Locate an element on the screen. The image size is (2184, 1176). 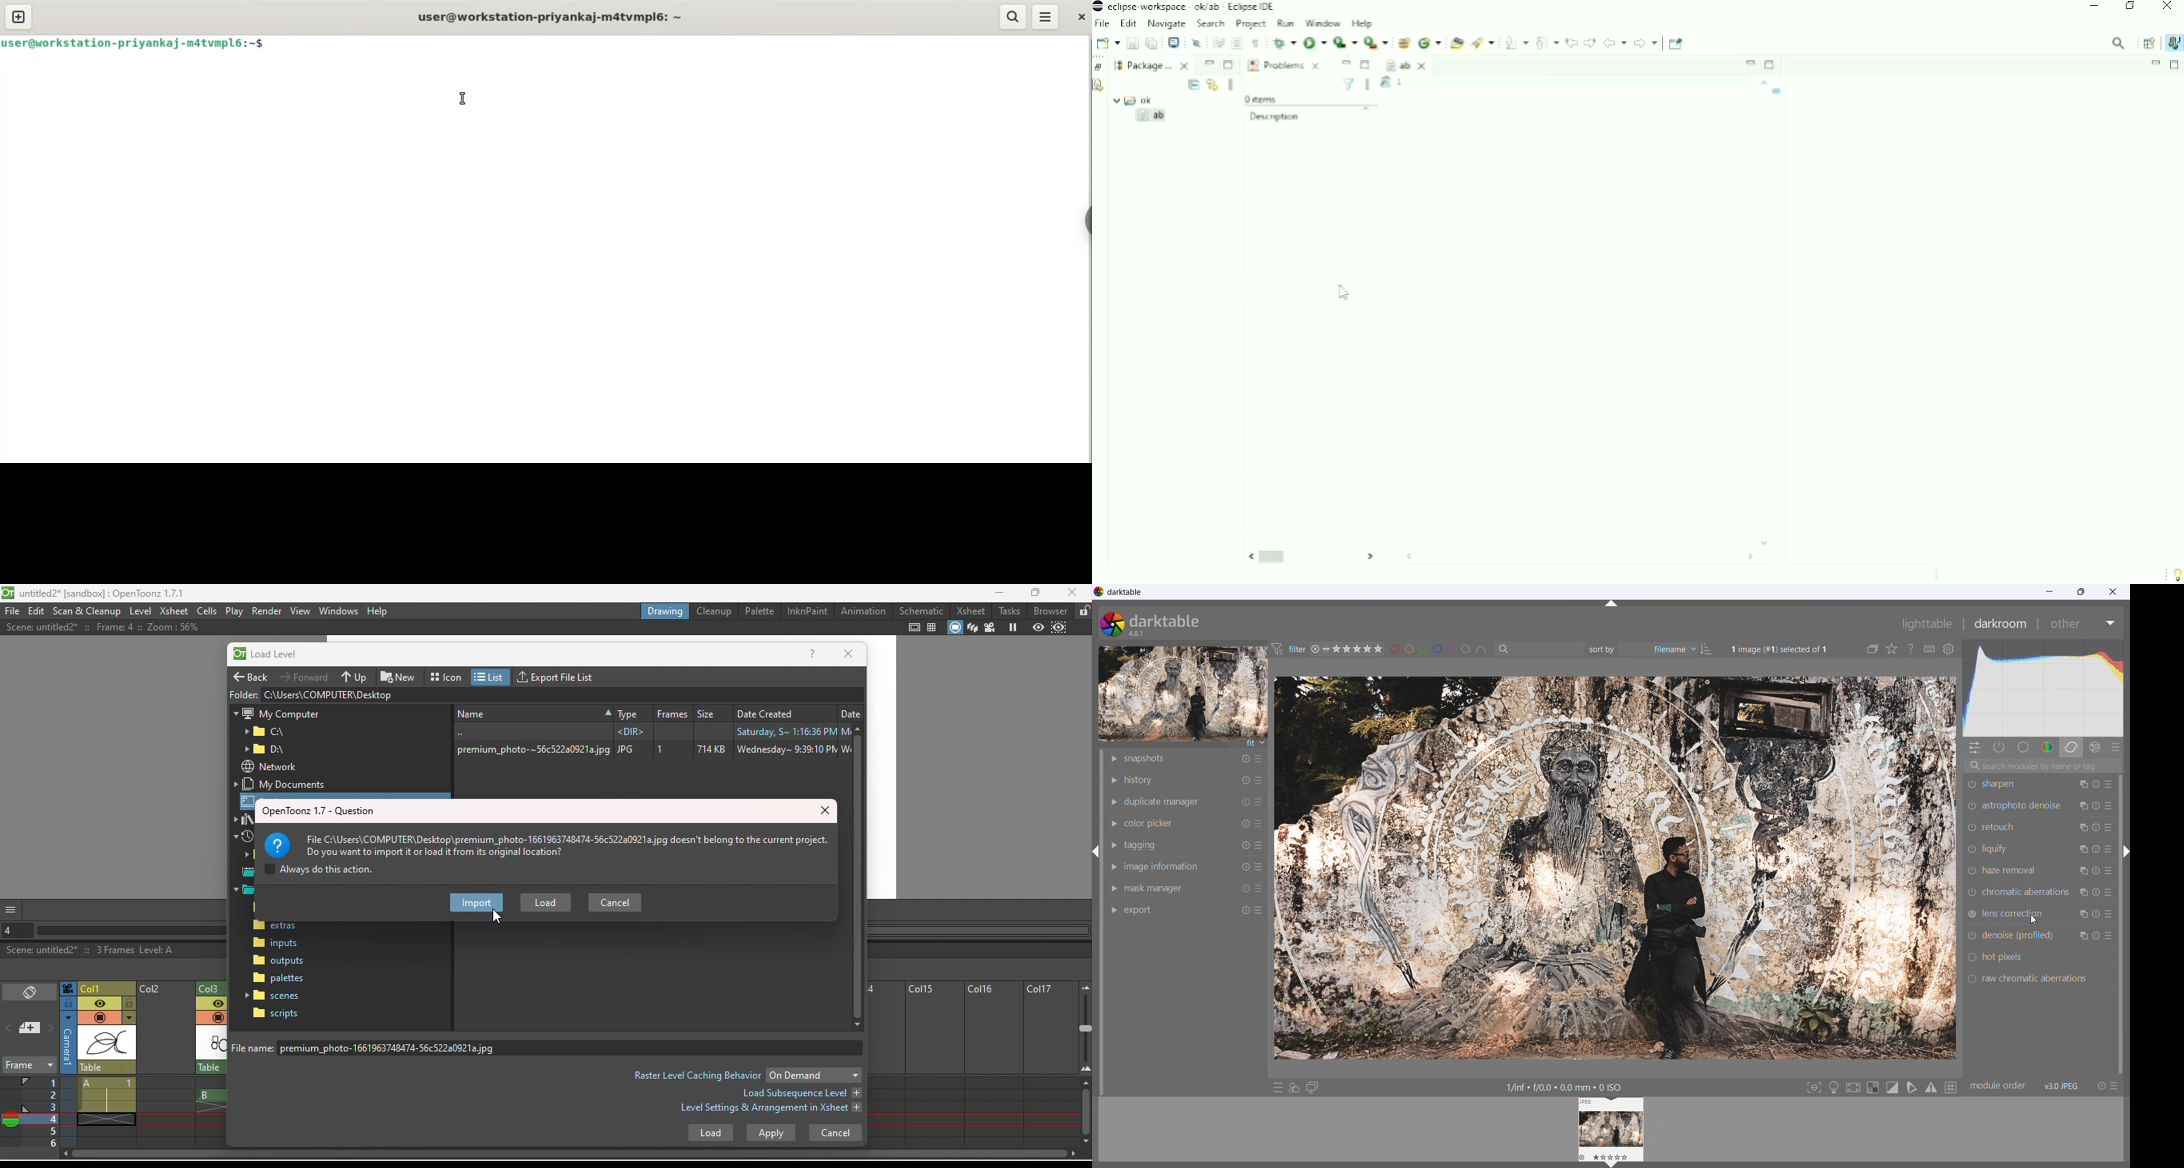
3D view is located at coordinates (973, 628).